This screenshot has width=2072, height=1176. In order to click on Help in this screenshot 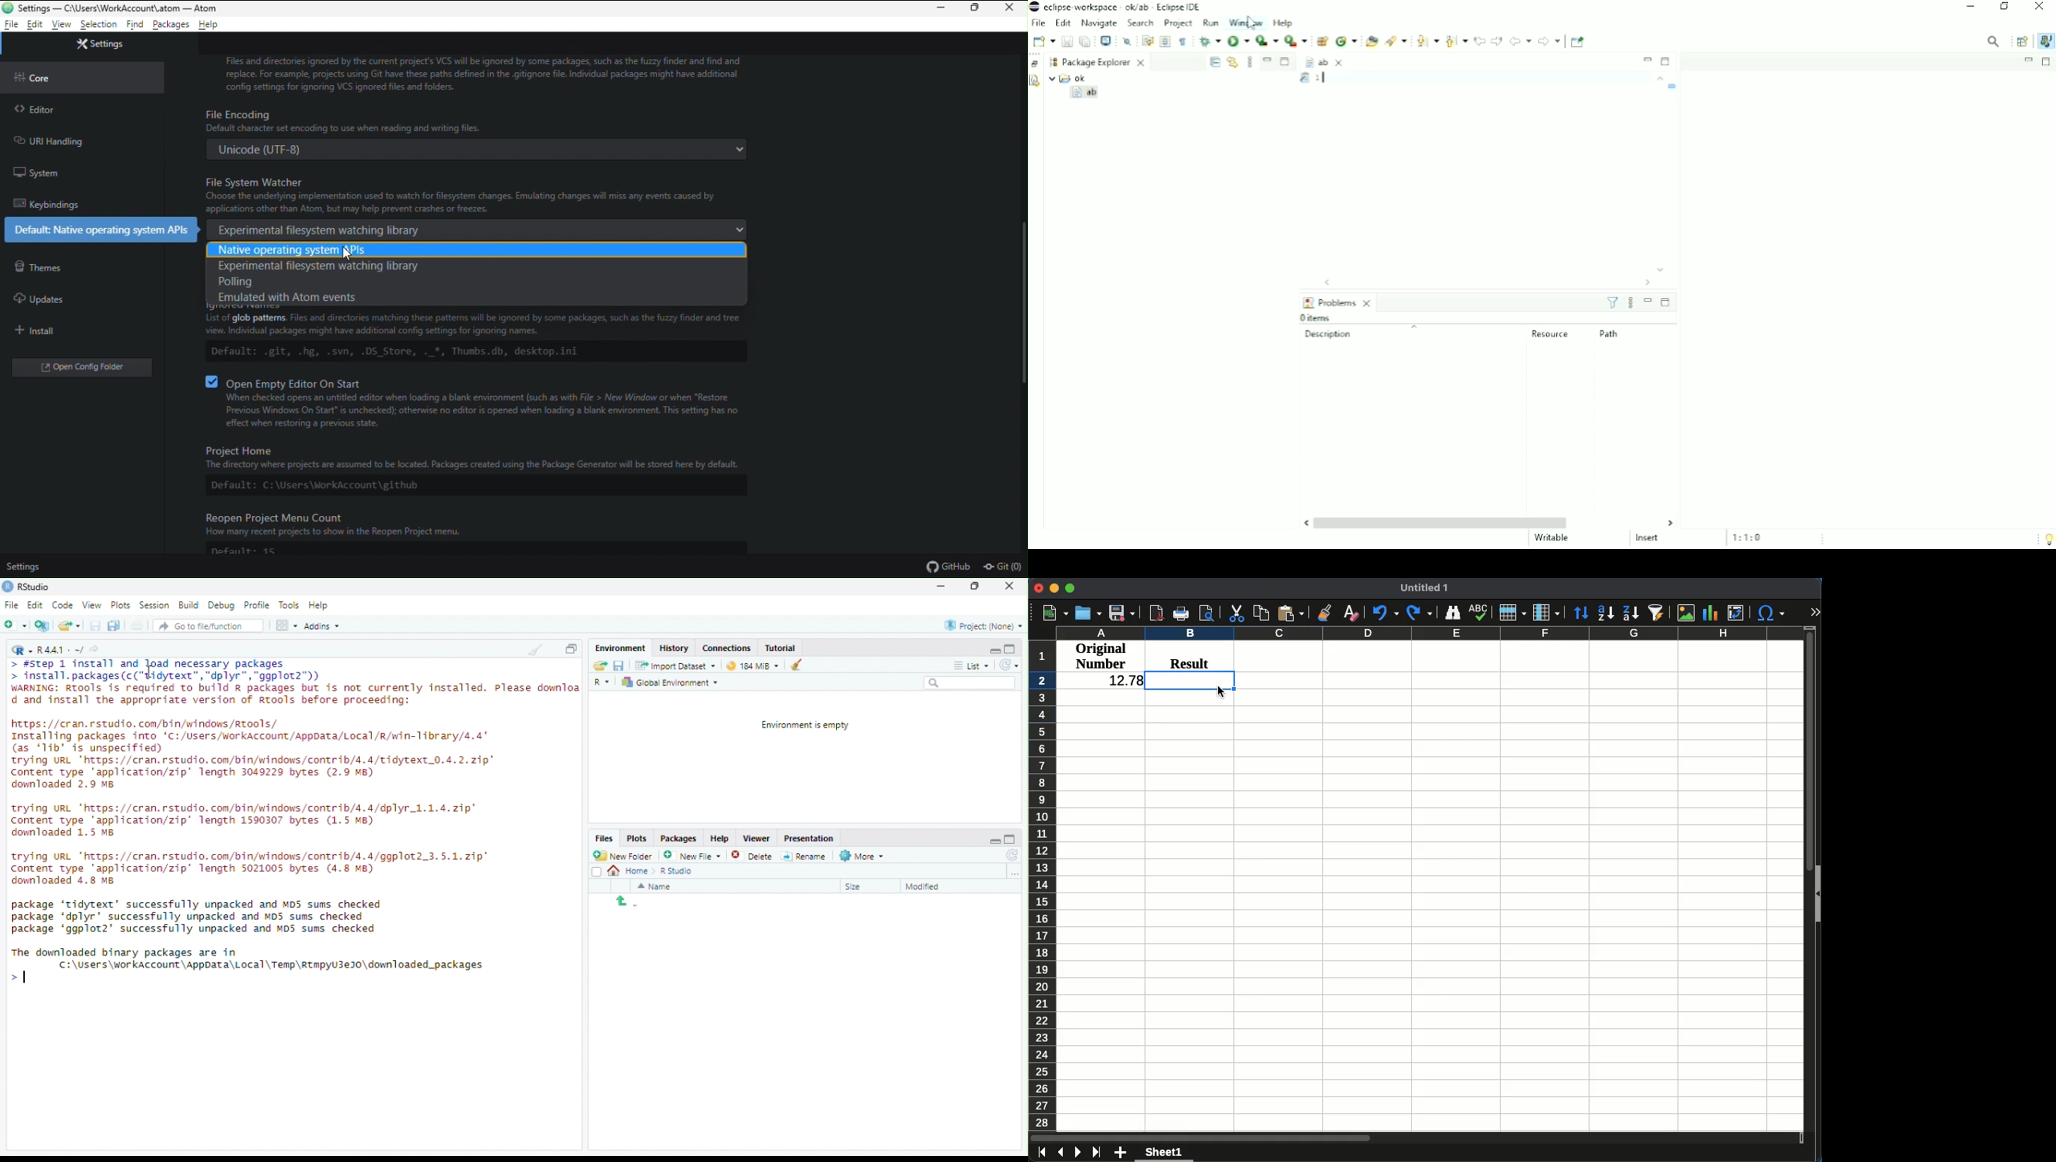, I will do `click(319, 605)`.